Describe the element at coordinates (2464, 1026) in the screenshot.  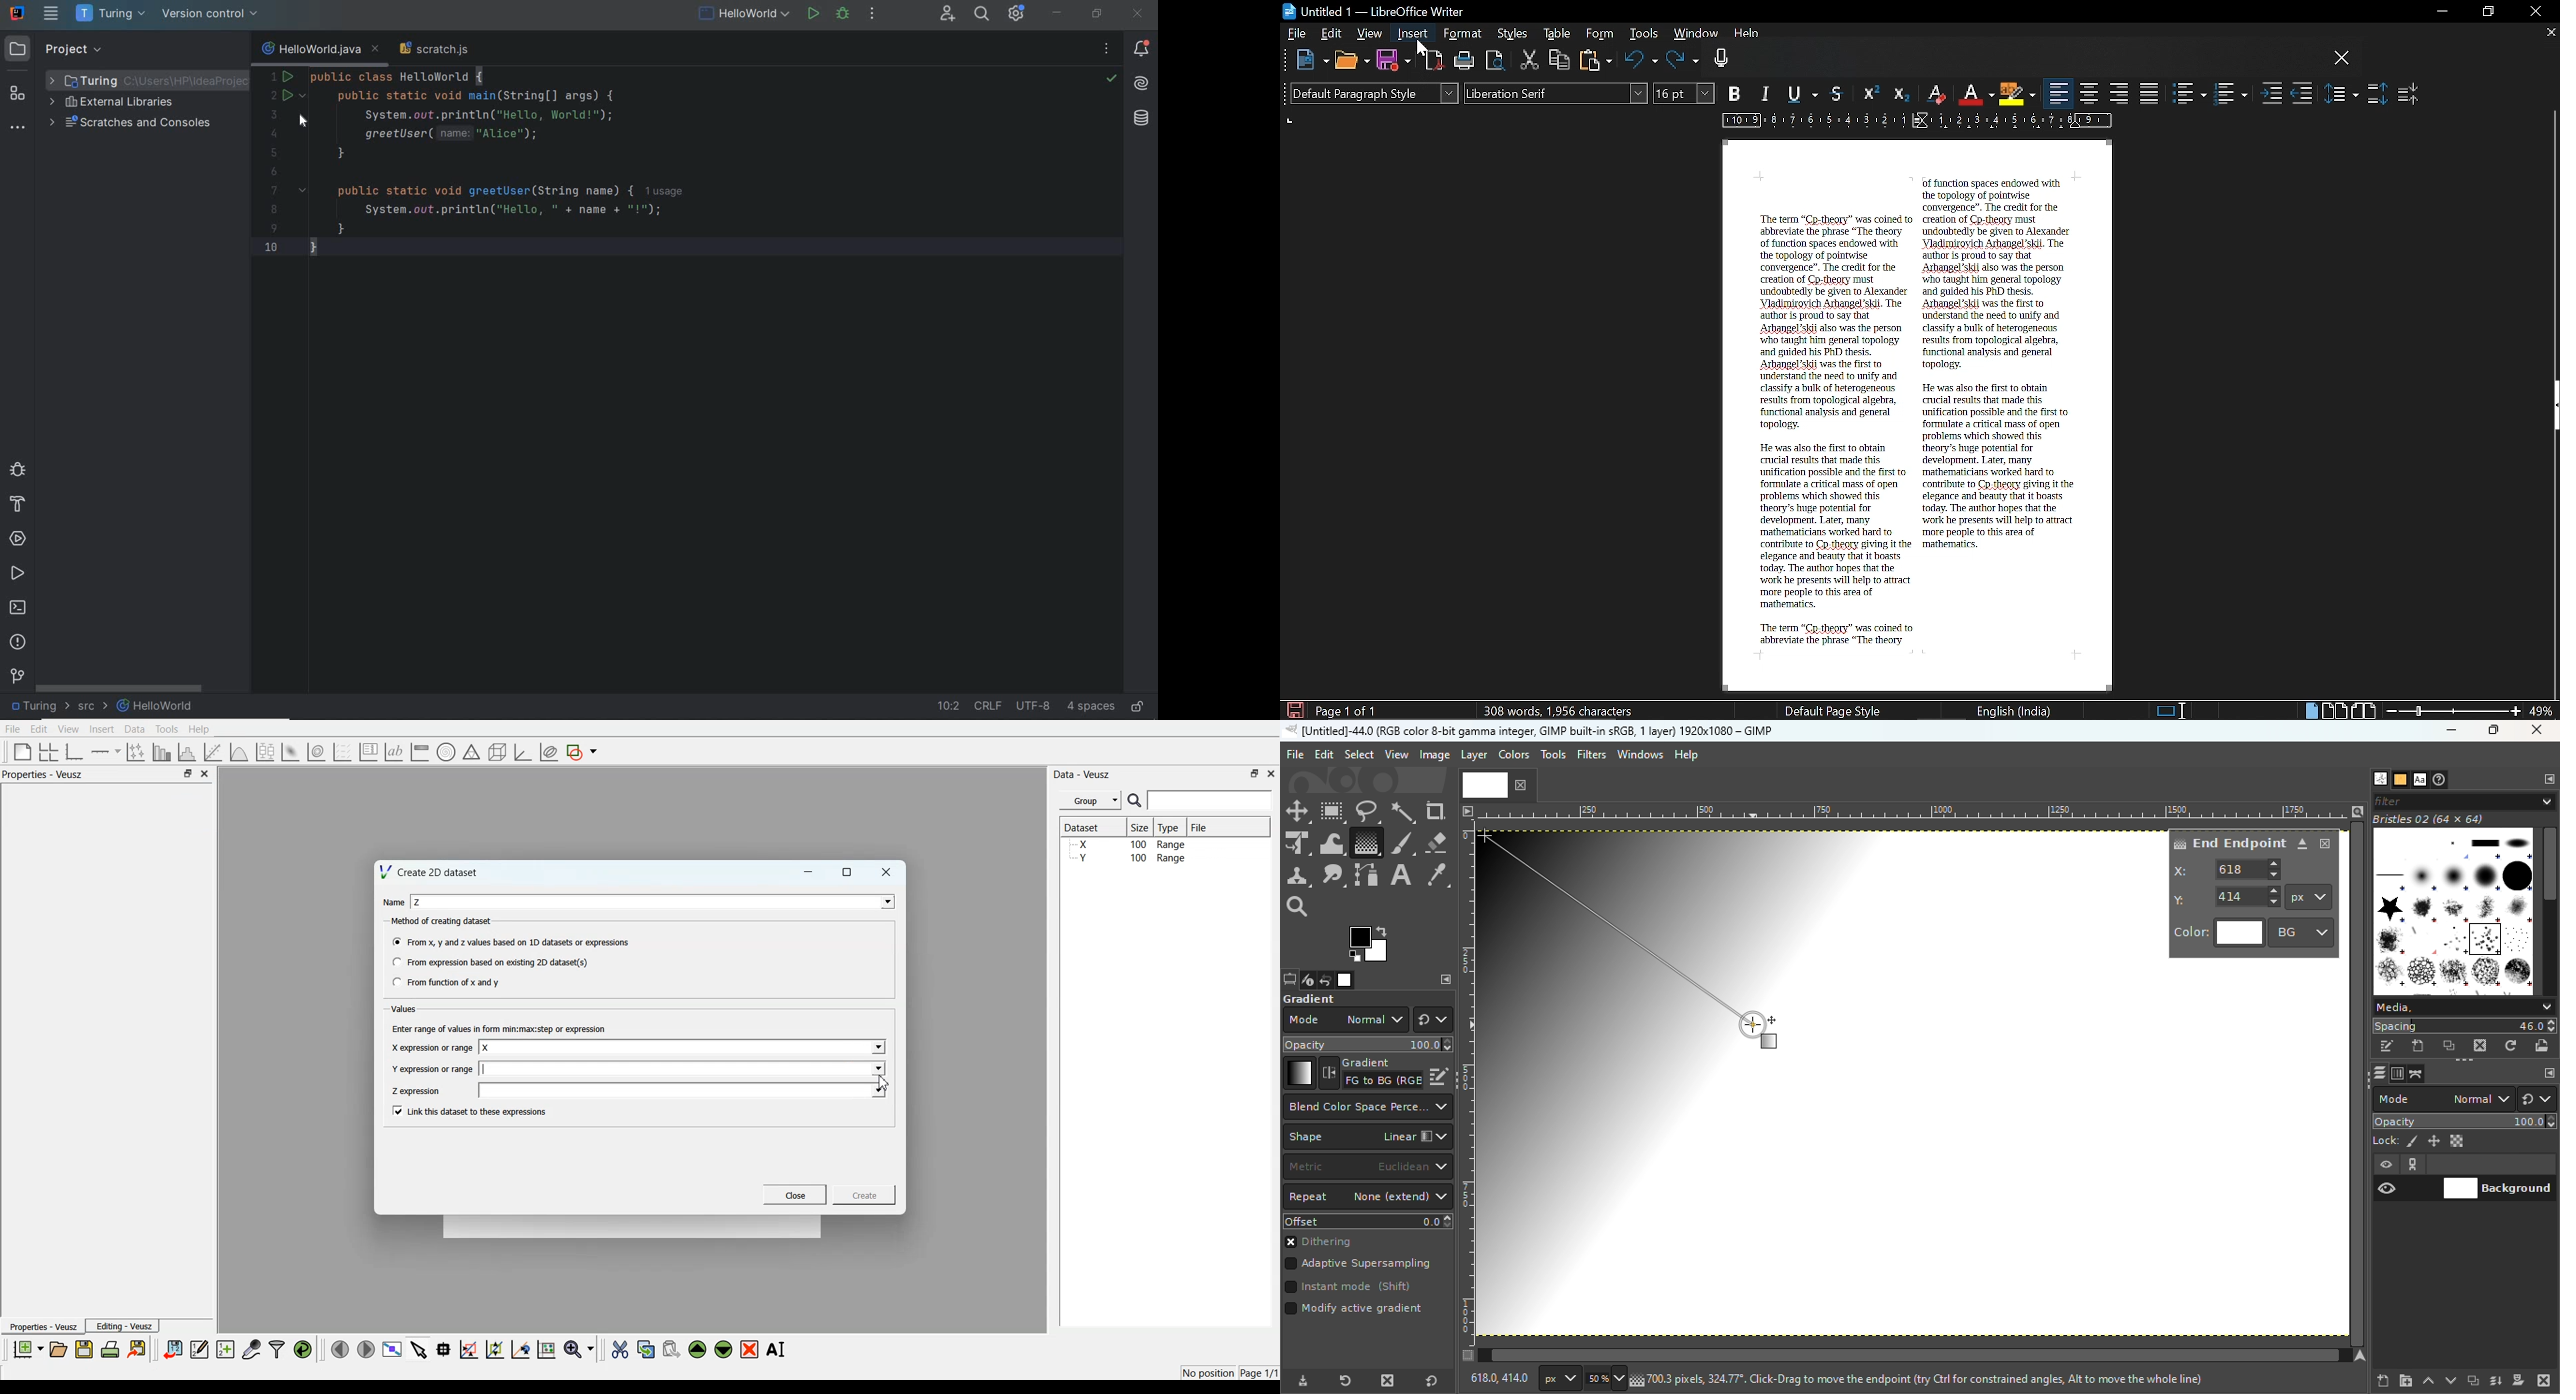
I see `Spacing` at that location.